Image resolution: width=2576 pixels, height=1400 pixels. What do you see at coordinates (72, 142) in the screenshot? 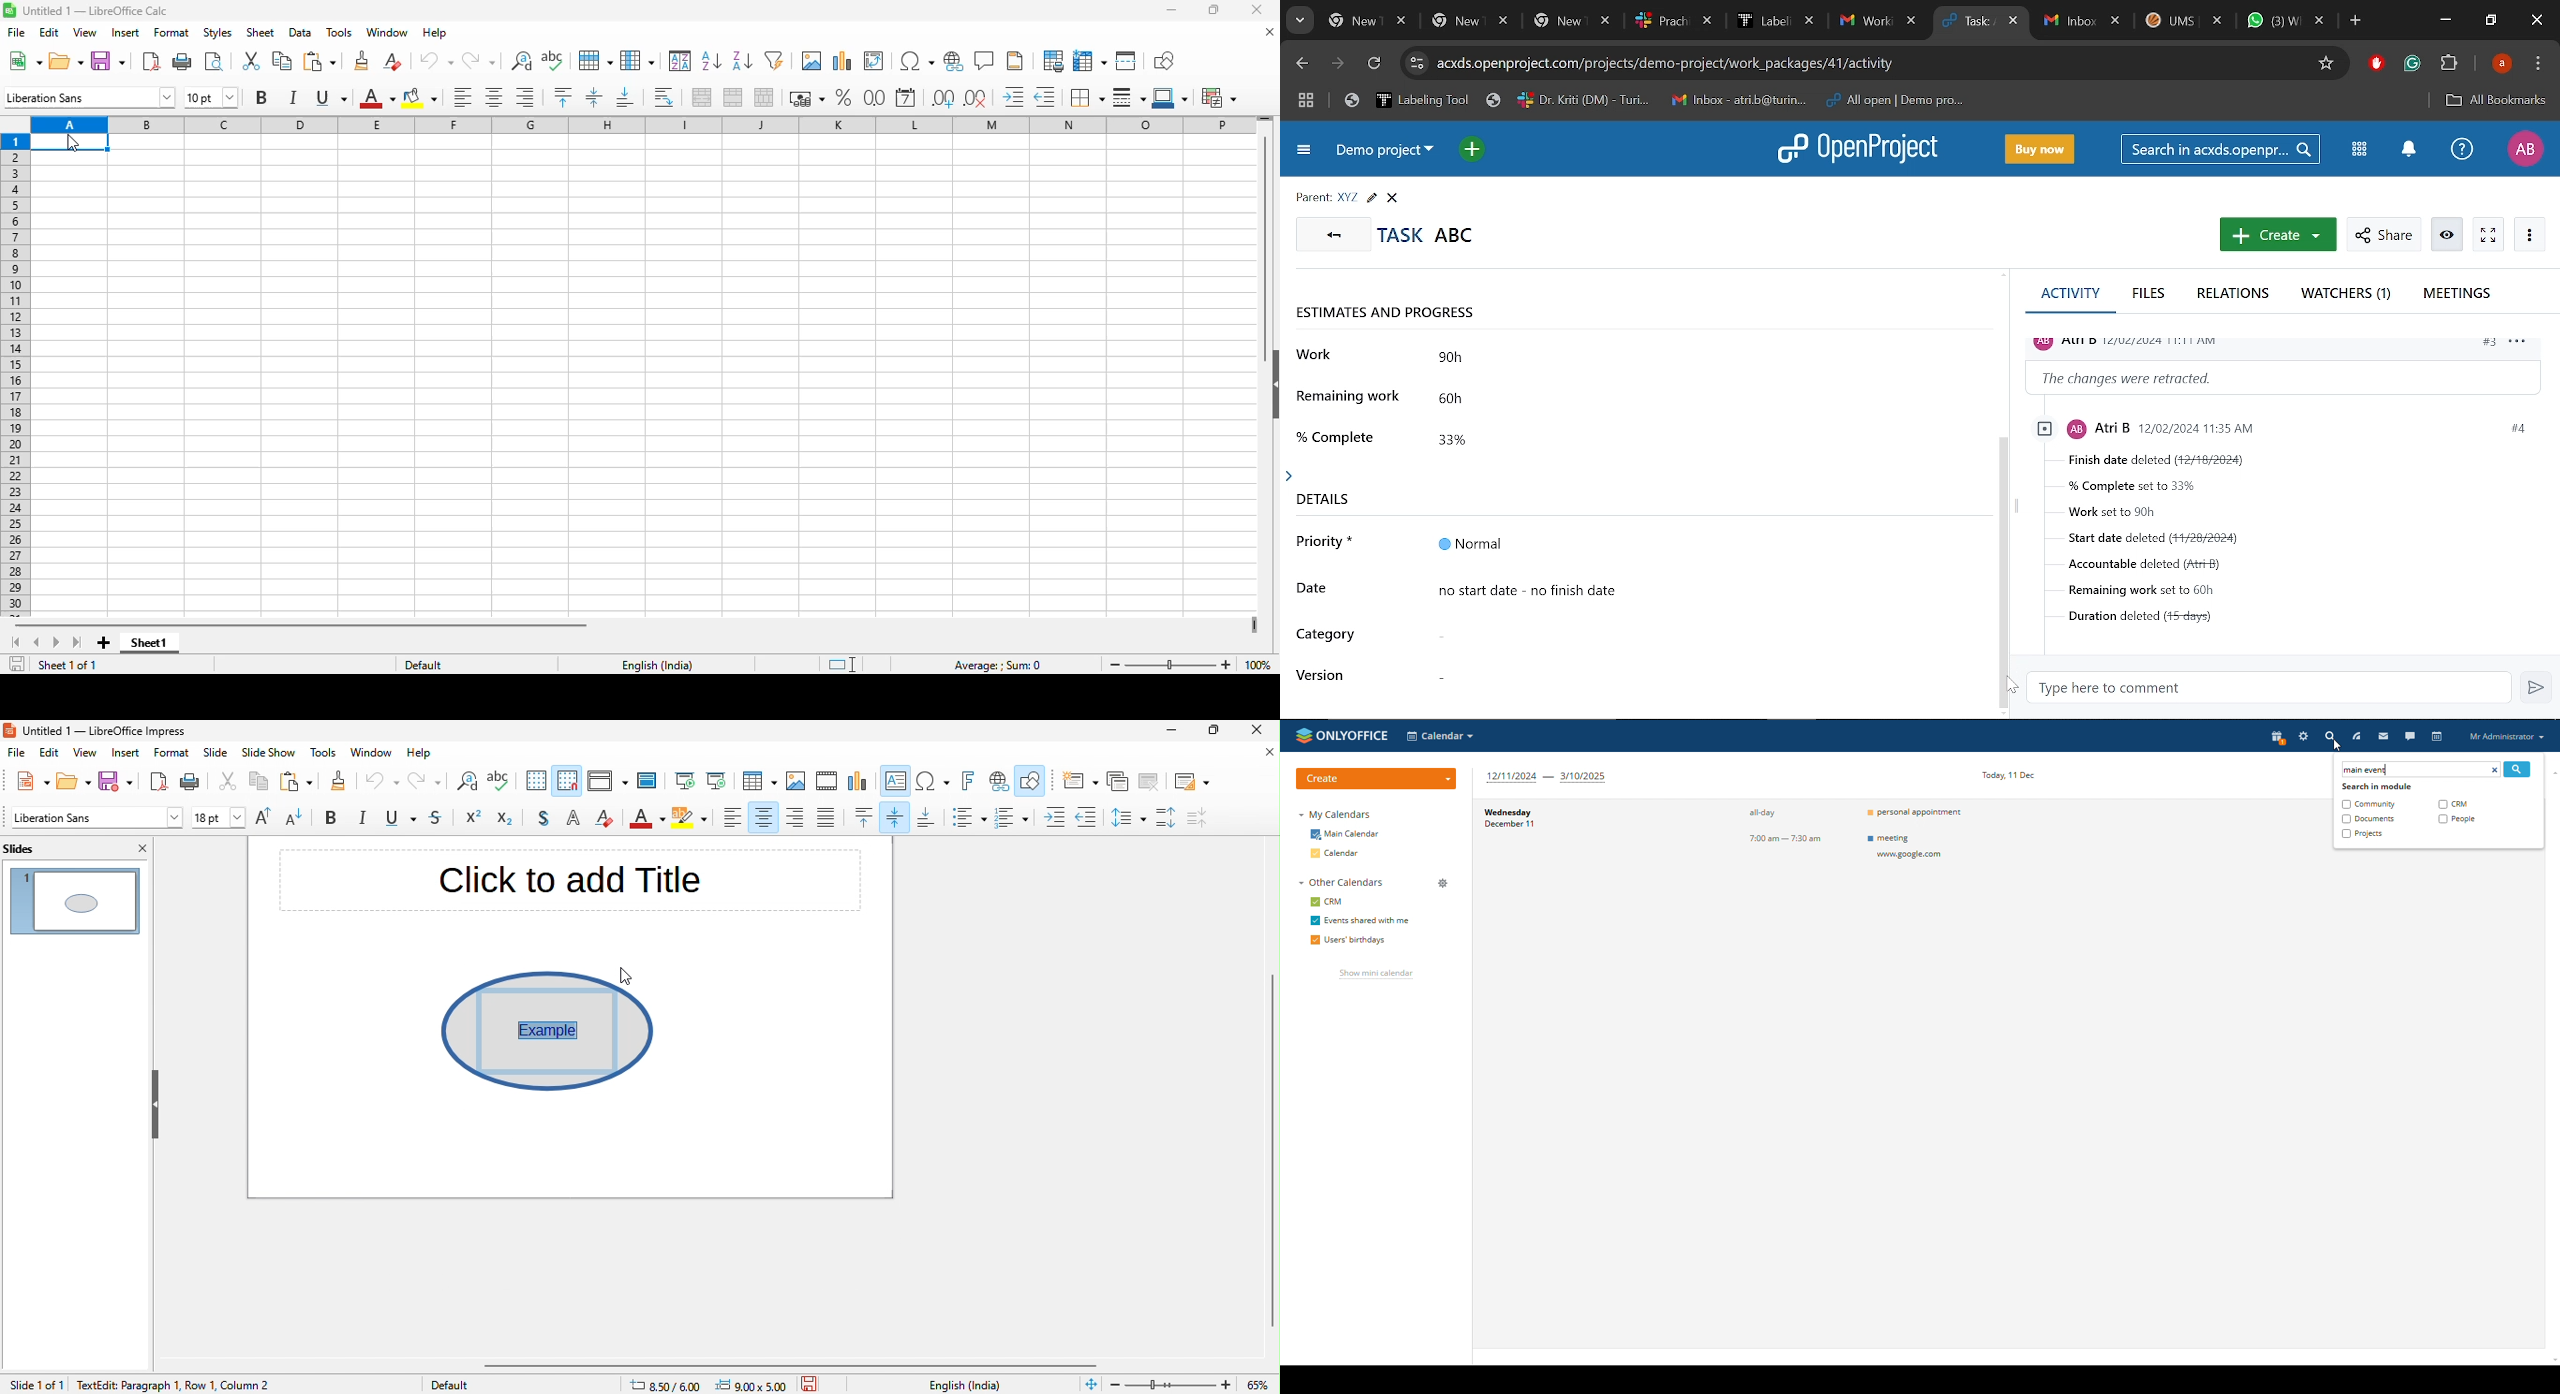
I see `cursor` at bounding box center [72, 142].